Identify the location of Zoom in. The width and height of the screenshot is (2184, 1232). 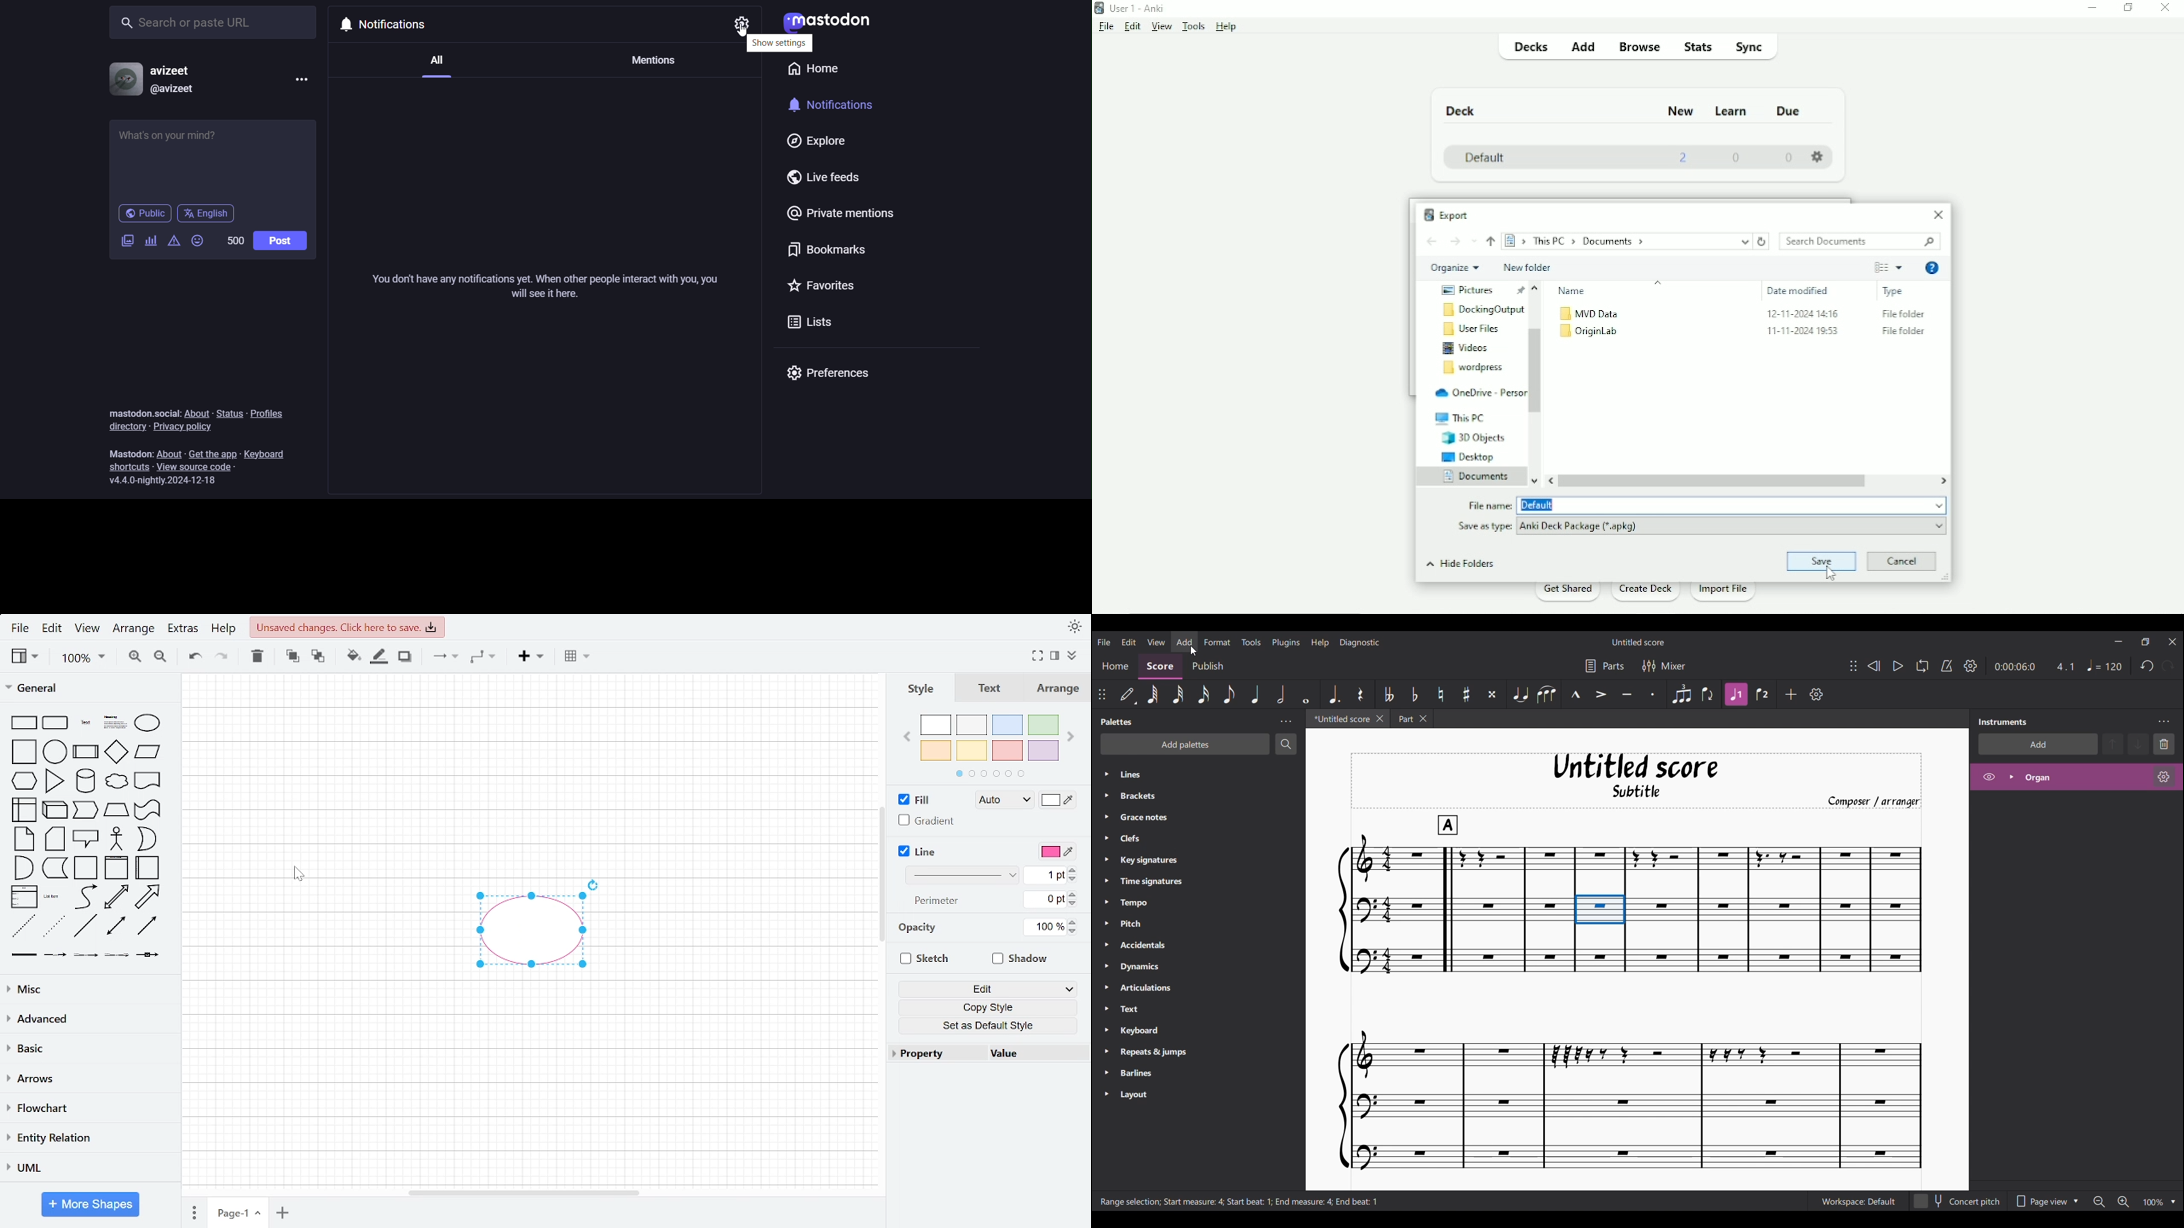
(2124, 1202).